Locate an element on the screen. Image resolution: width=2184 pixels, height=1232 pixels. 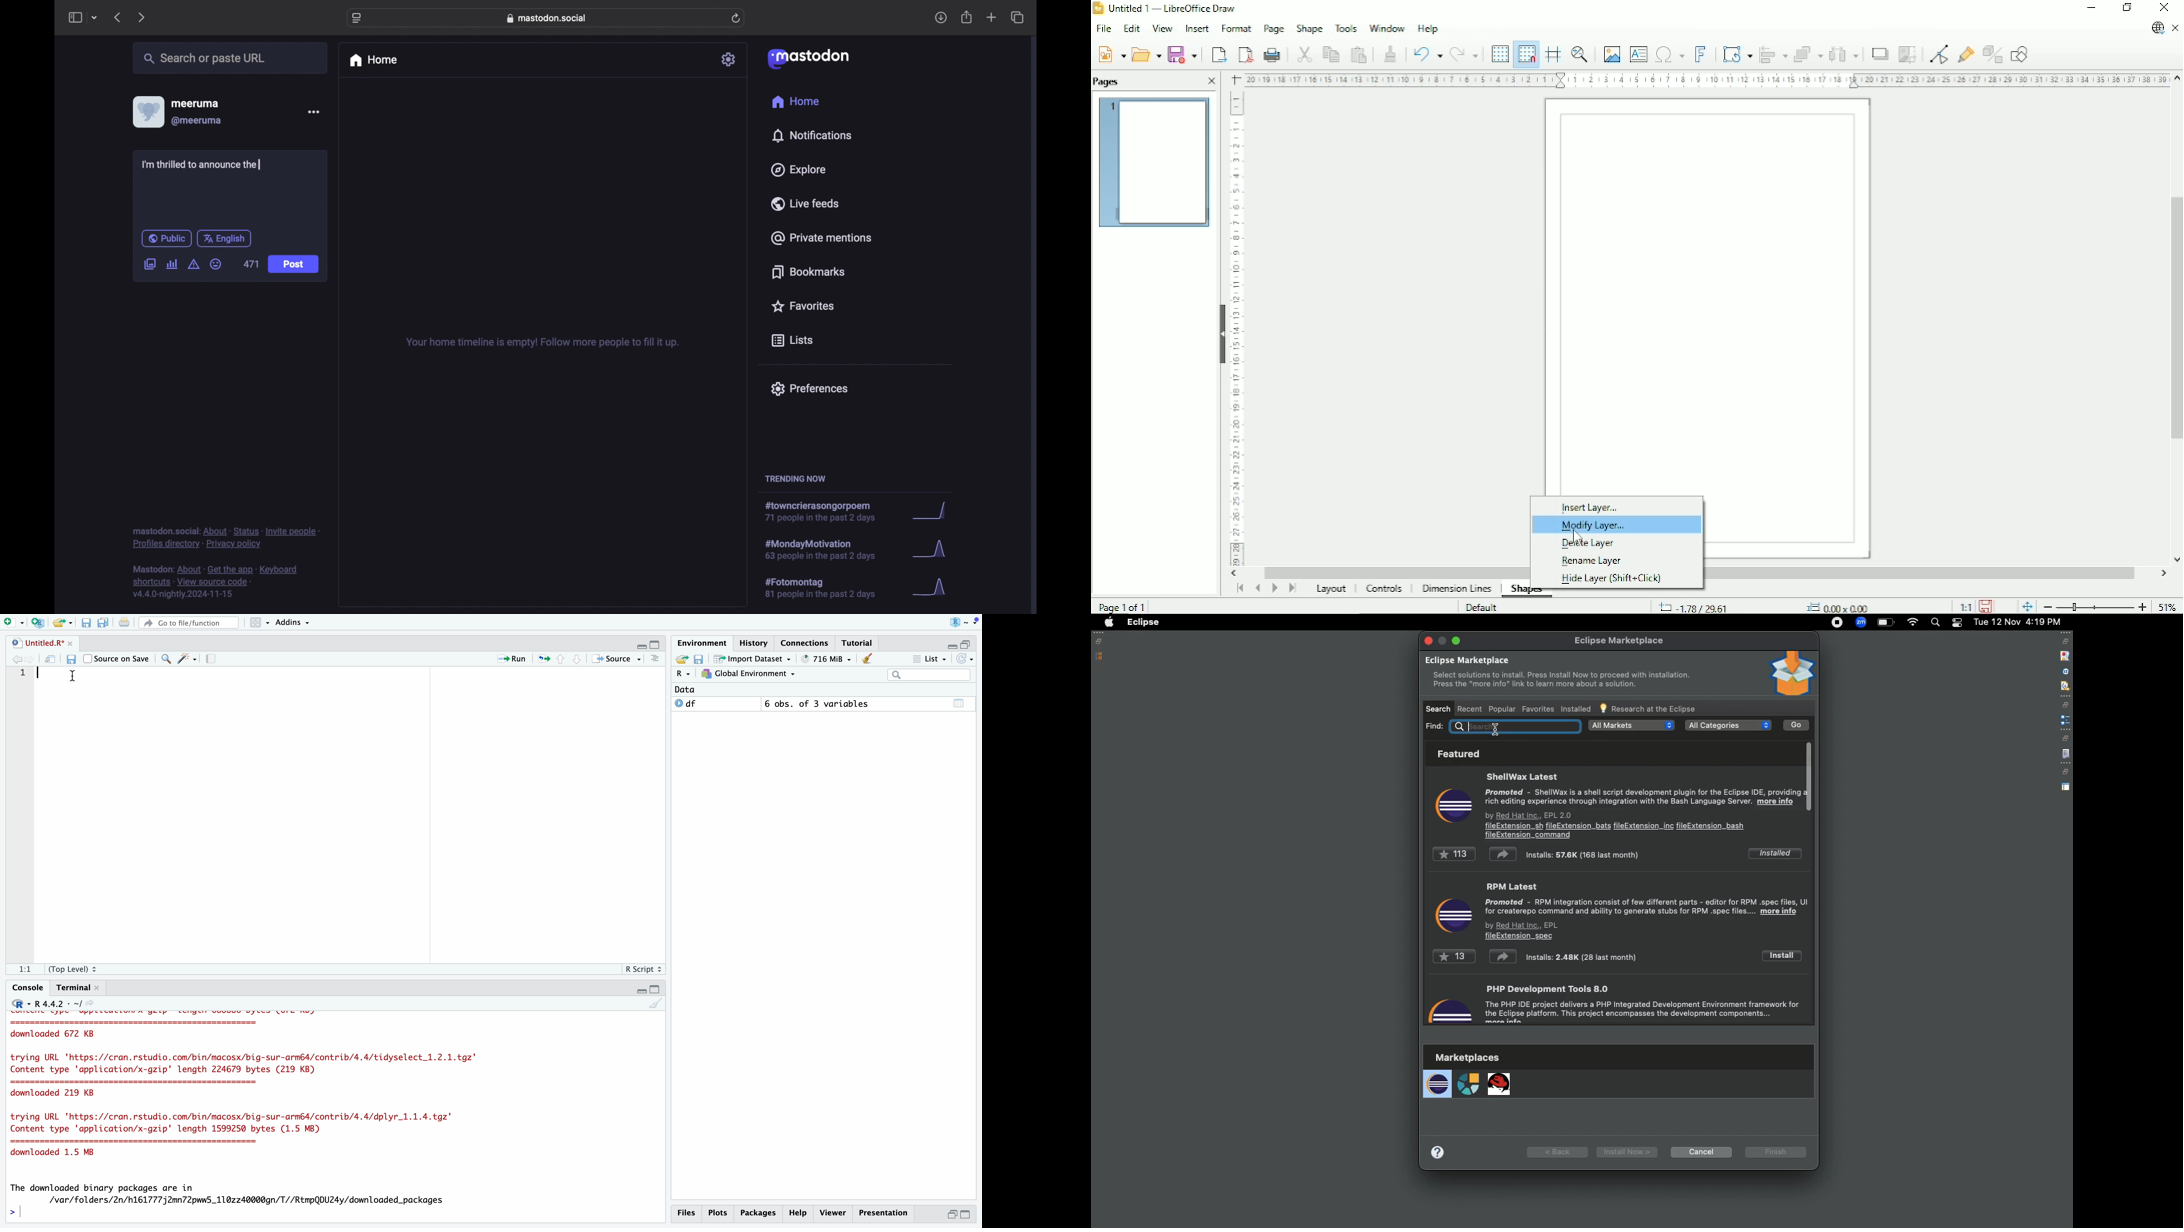
emoji is located at coordinates (215, 264).